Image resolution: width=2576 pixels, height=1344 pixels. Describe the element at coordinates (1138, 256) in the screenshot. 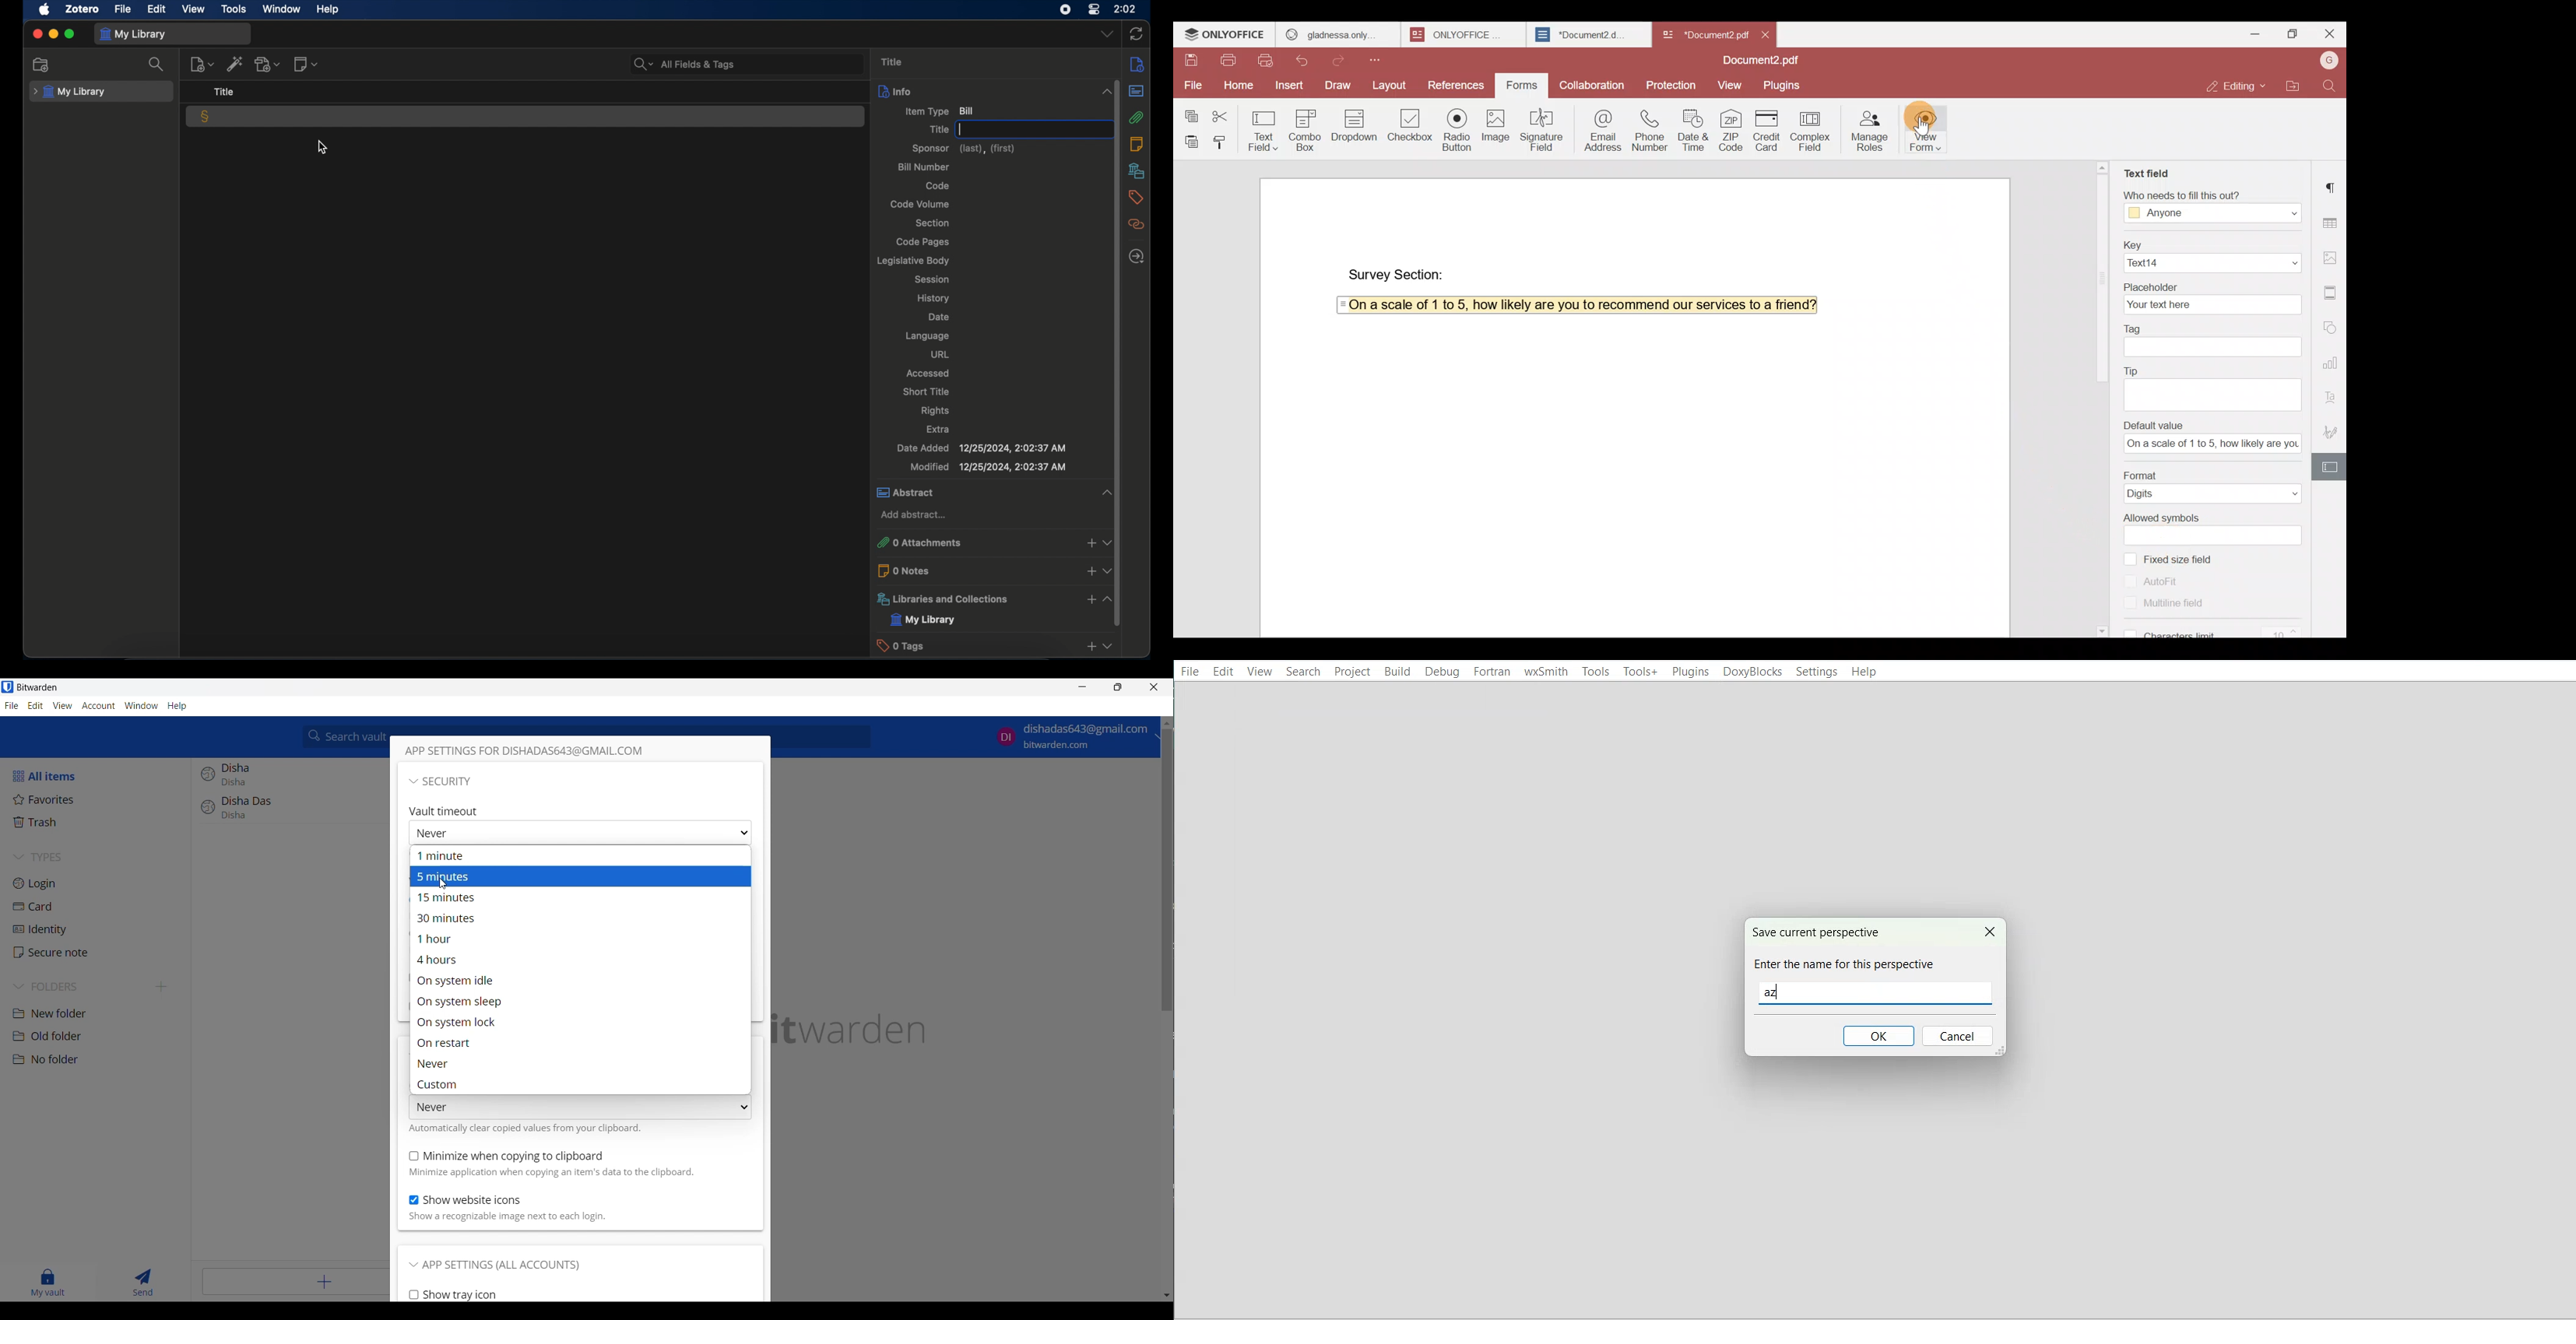

I see `locate` at that location.